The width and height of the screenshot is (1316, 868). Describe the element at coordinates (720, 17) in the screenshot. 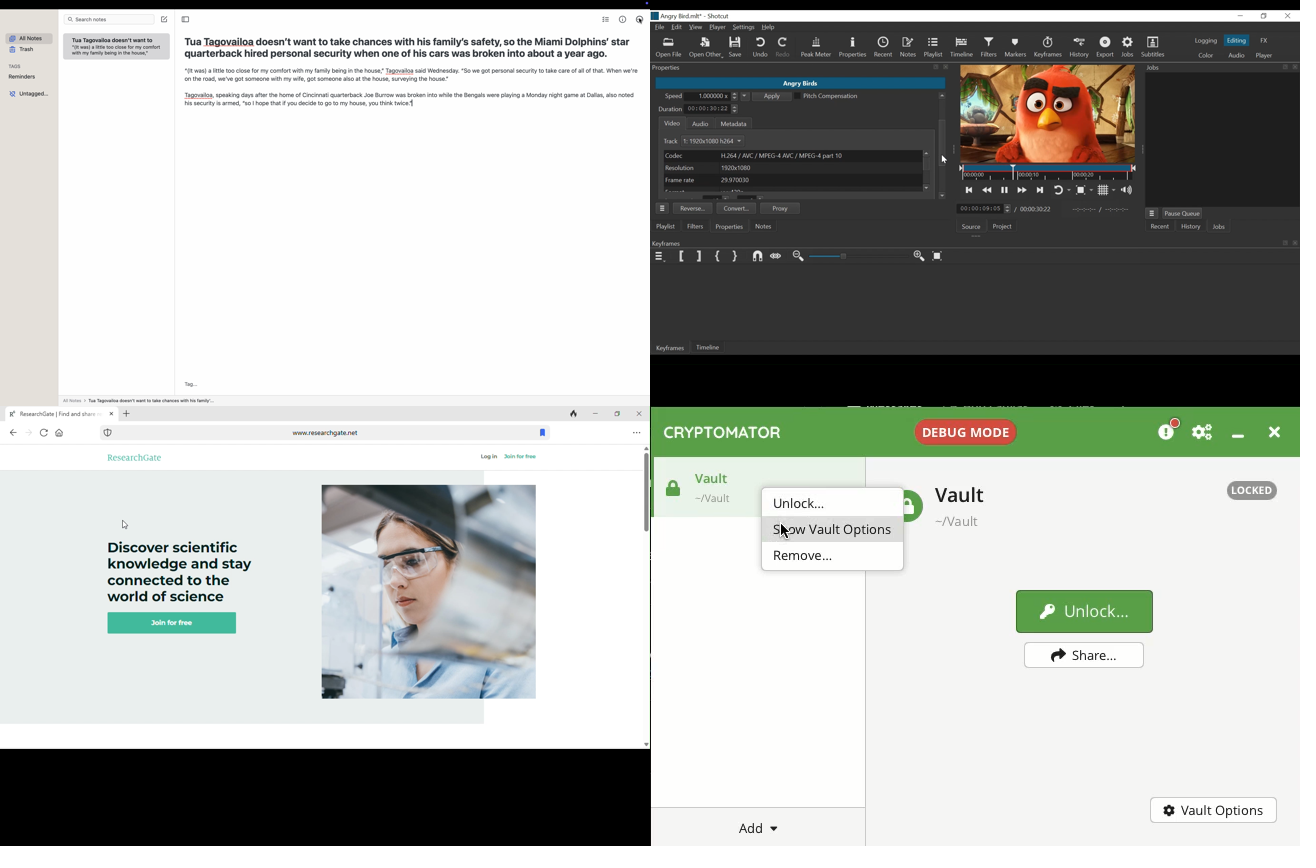

I see `Shotcut` at that location.